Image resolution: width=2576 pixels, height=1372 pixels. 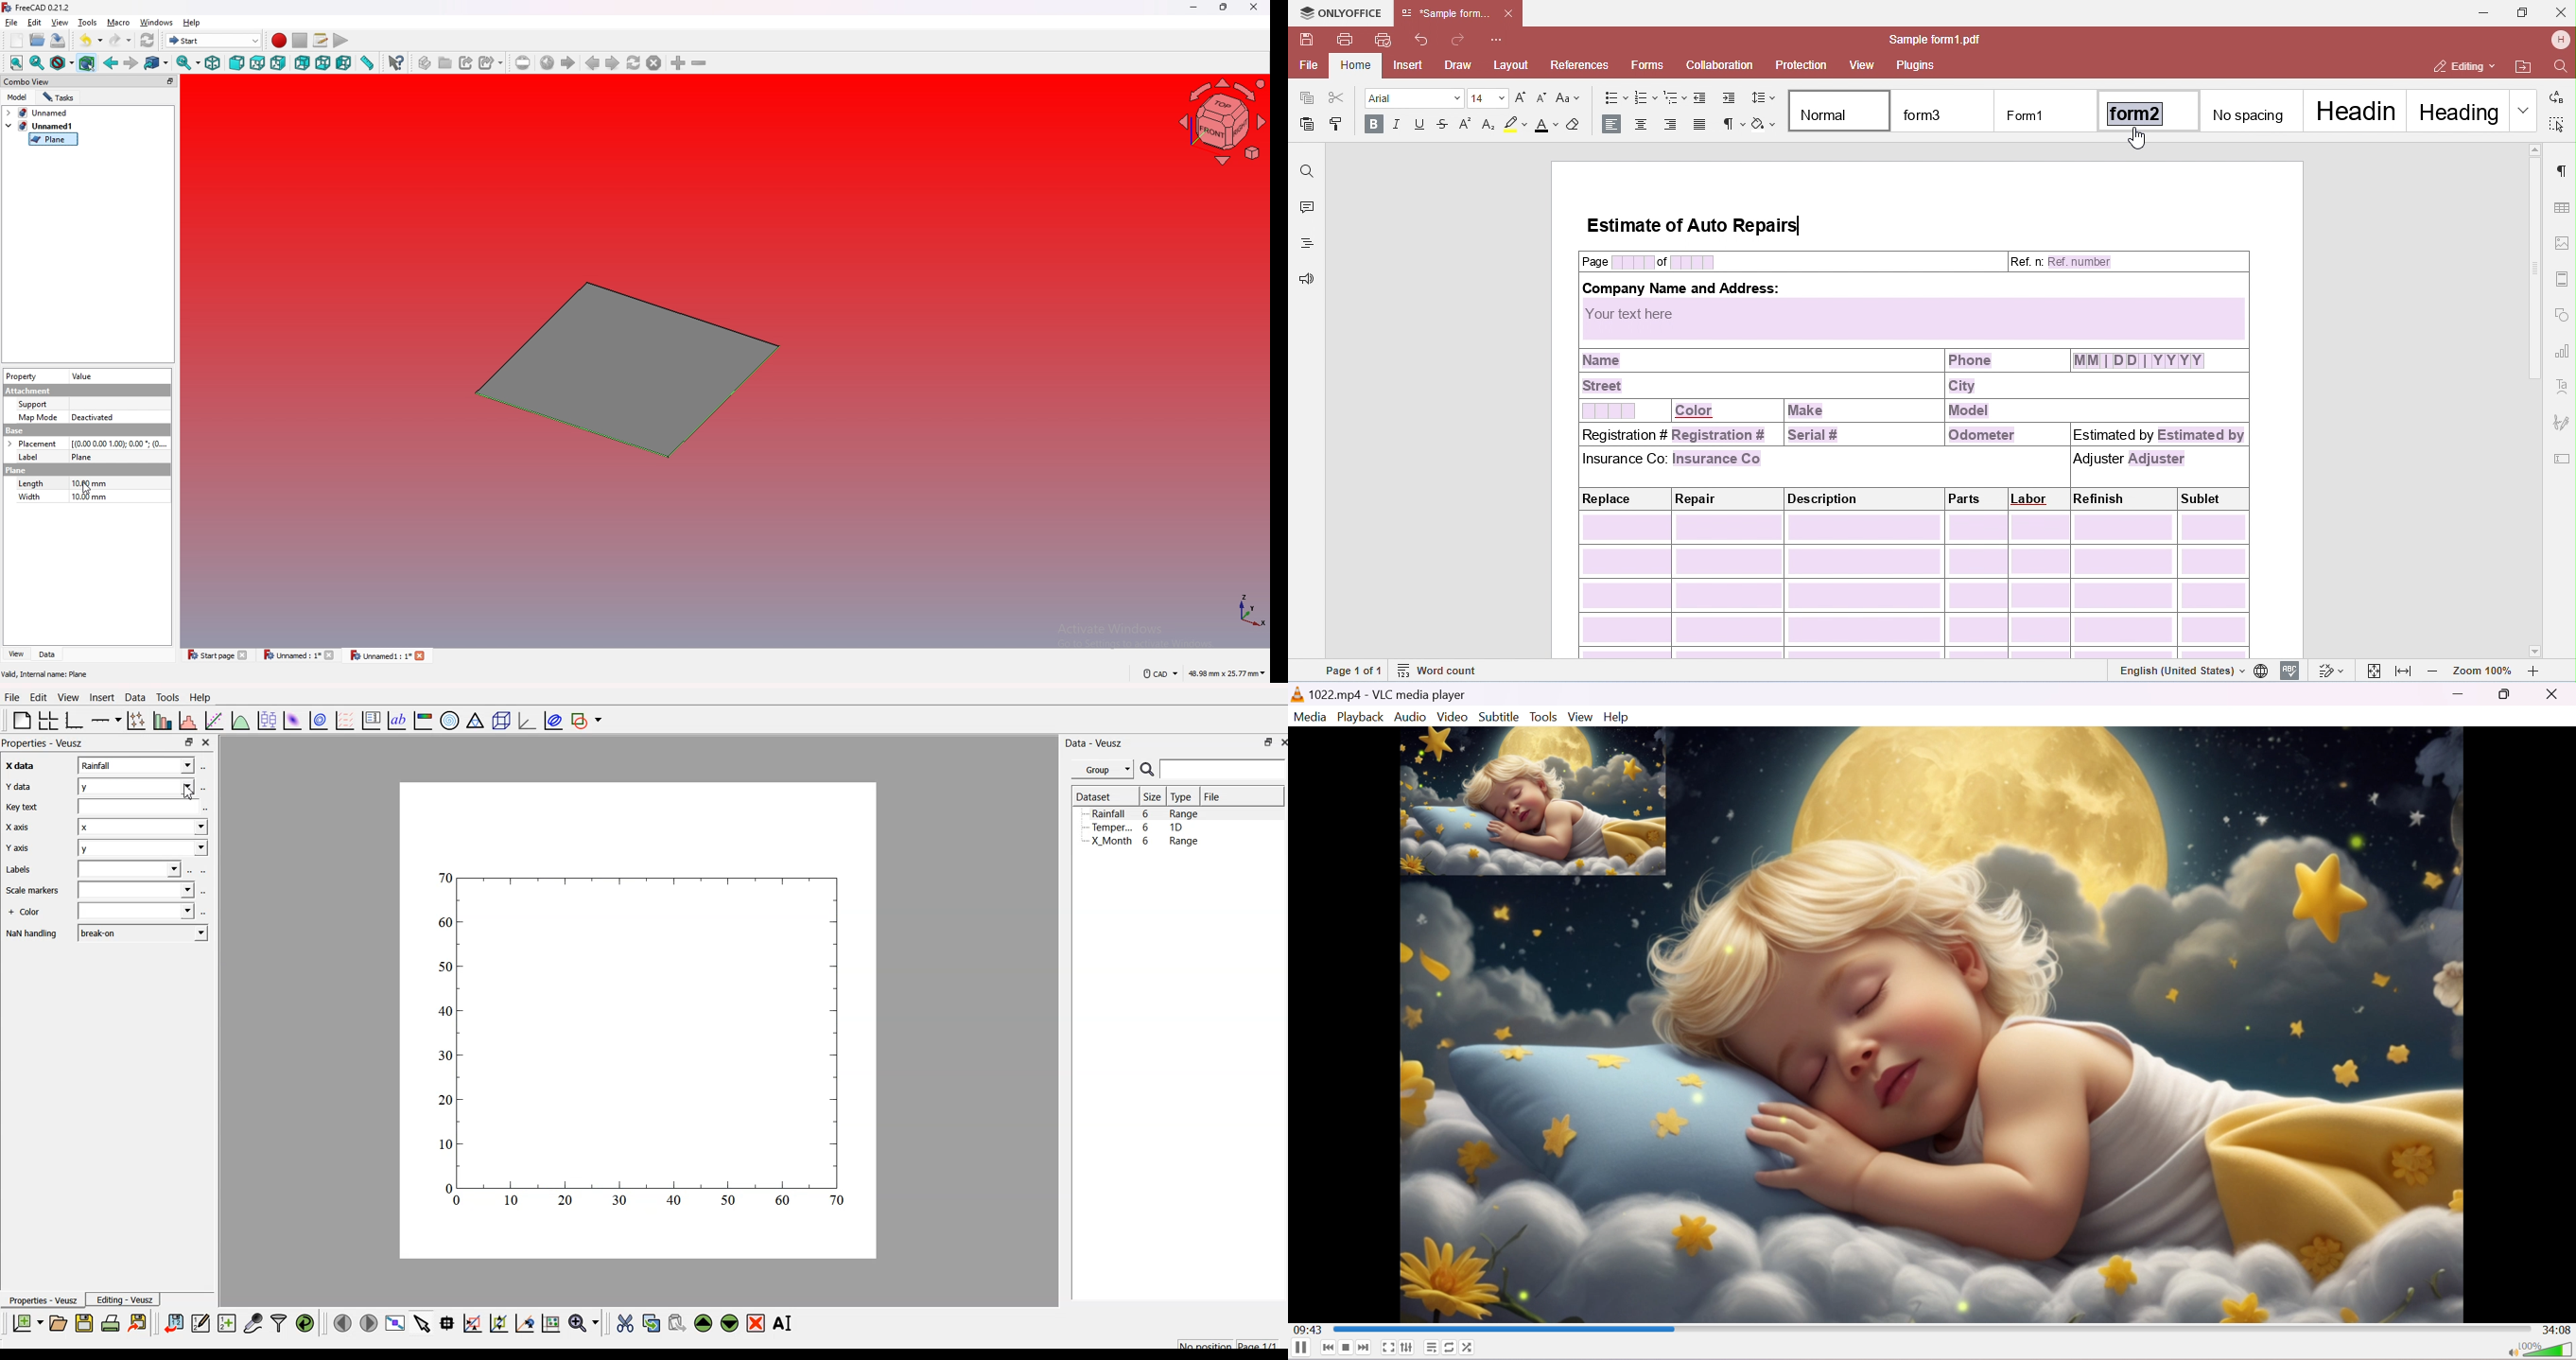 What do you see at coordinates (160, 720) in the screenshot?
I see `plot bar chart` at bounding box center [160, 720].